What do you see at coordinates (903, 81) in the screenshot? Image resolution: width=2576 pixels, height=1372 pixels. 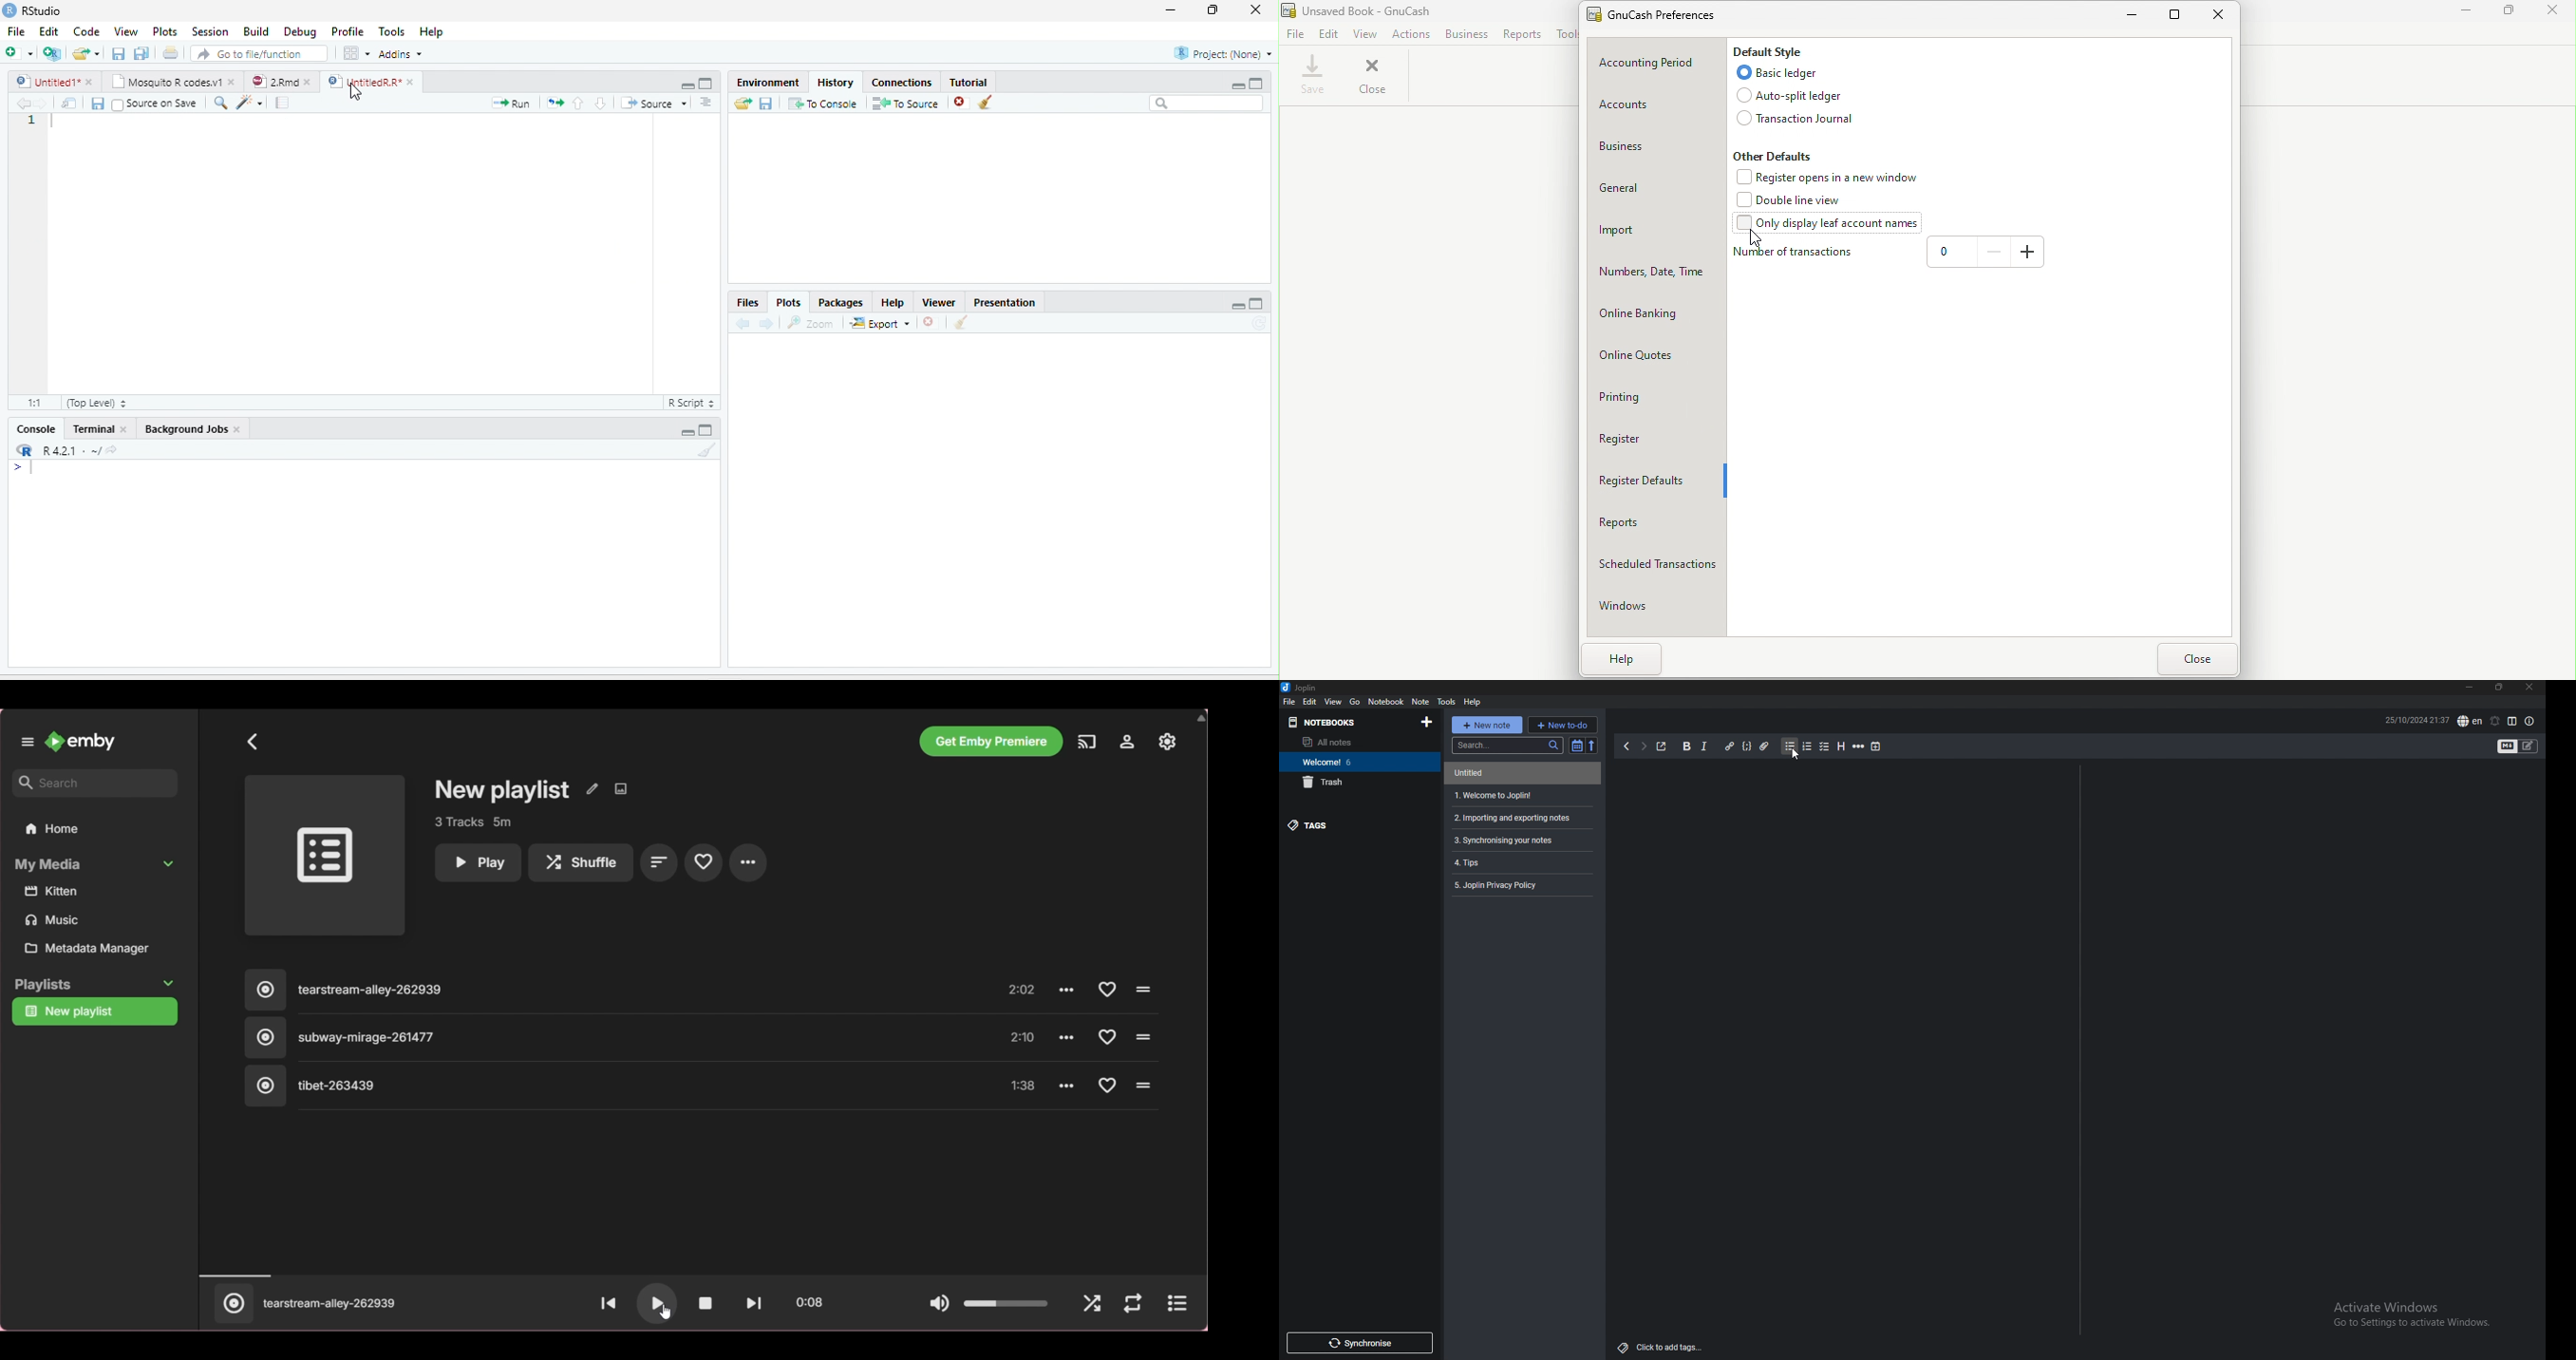 I see `Connections` at bounding box center [903, 81].